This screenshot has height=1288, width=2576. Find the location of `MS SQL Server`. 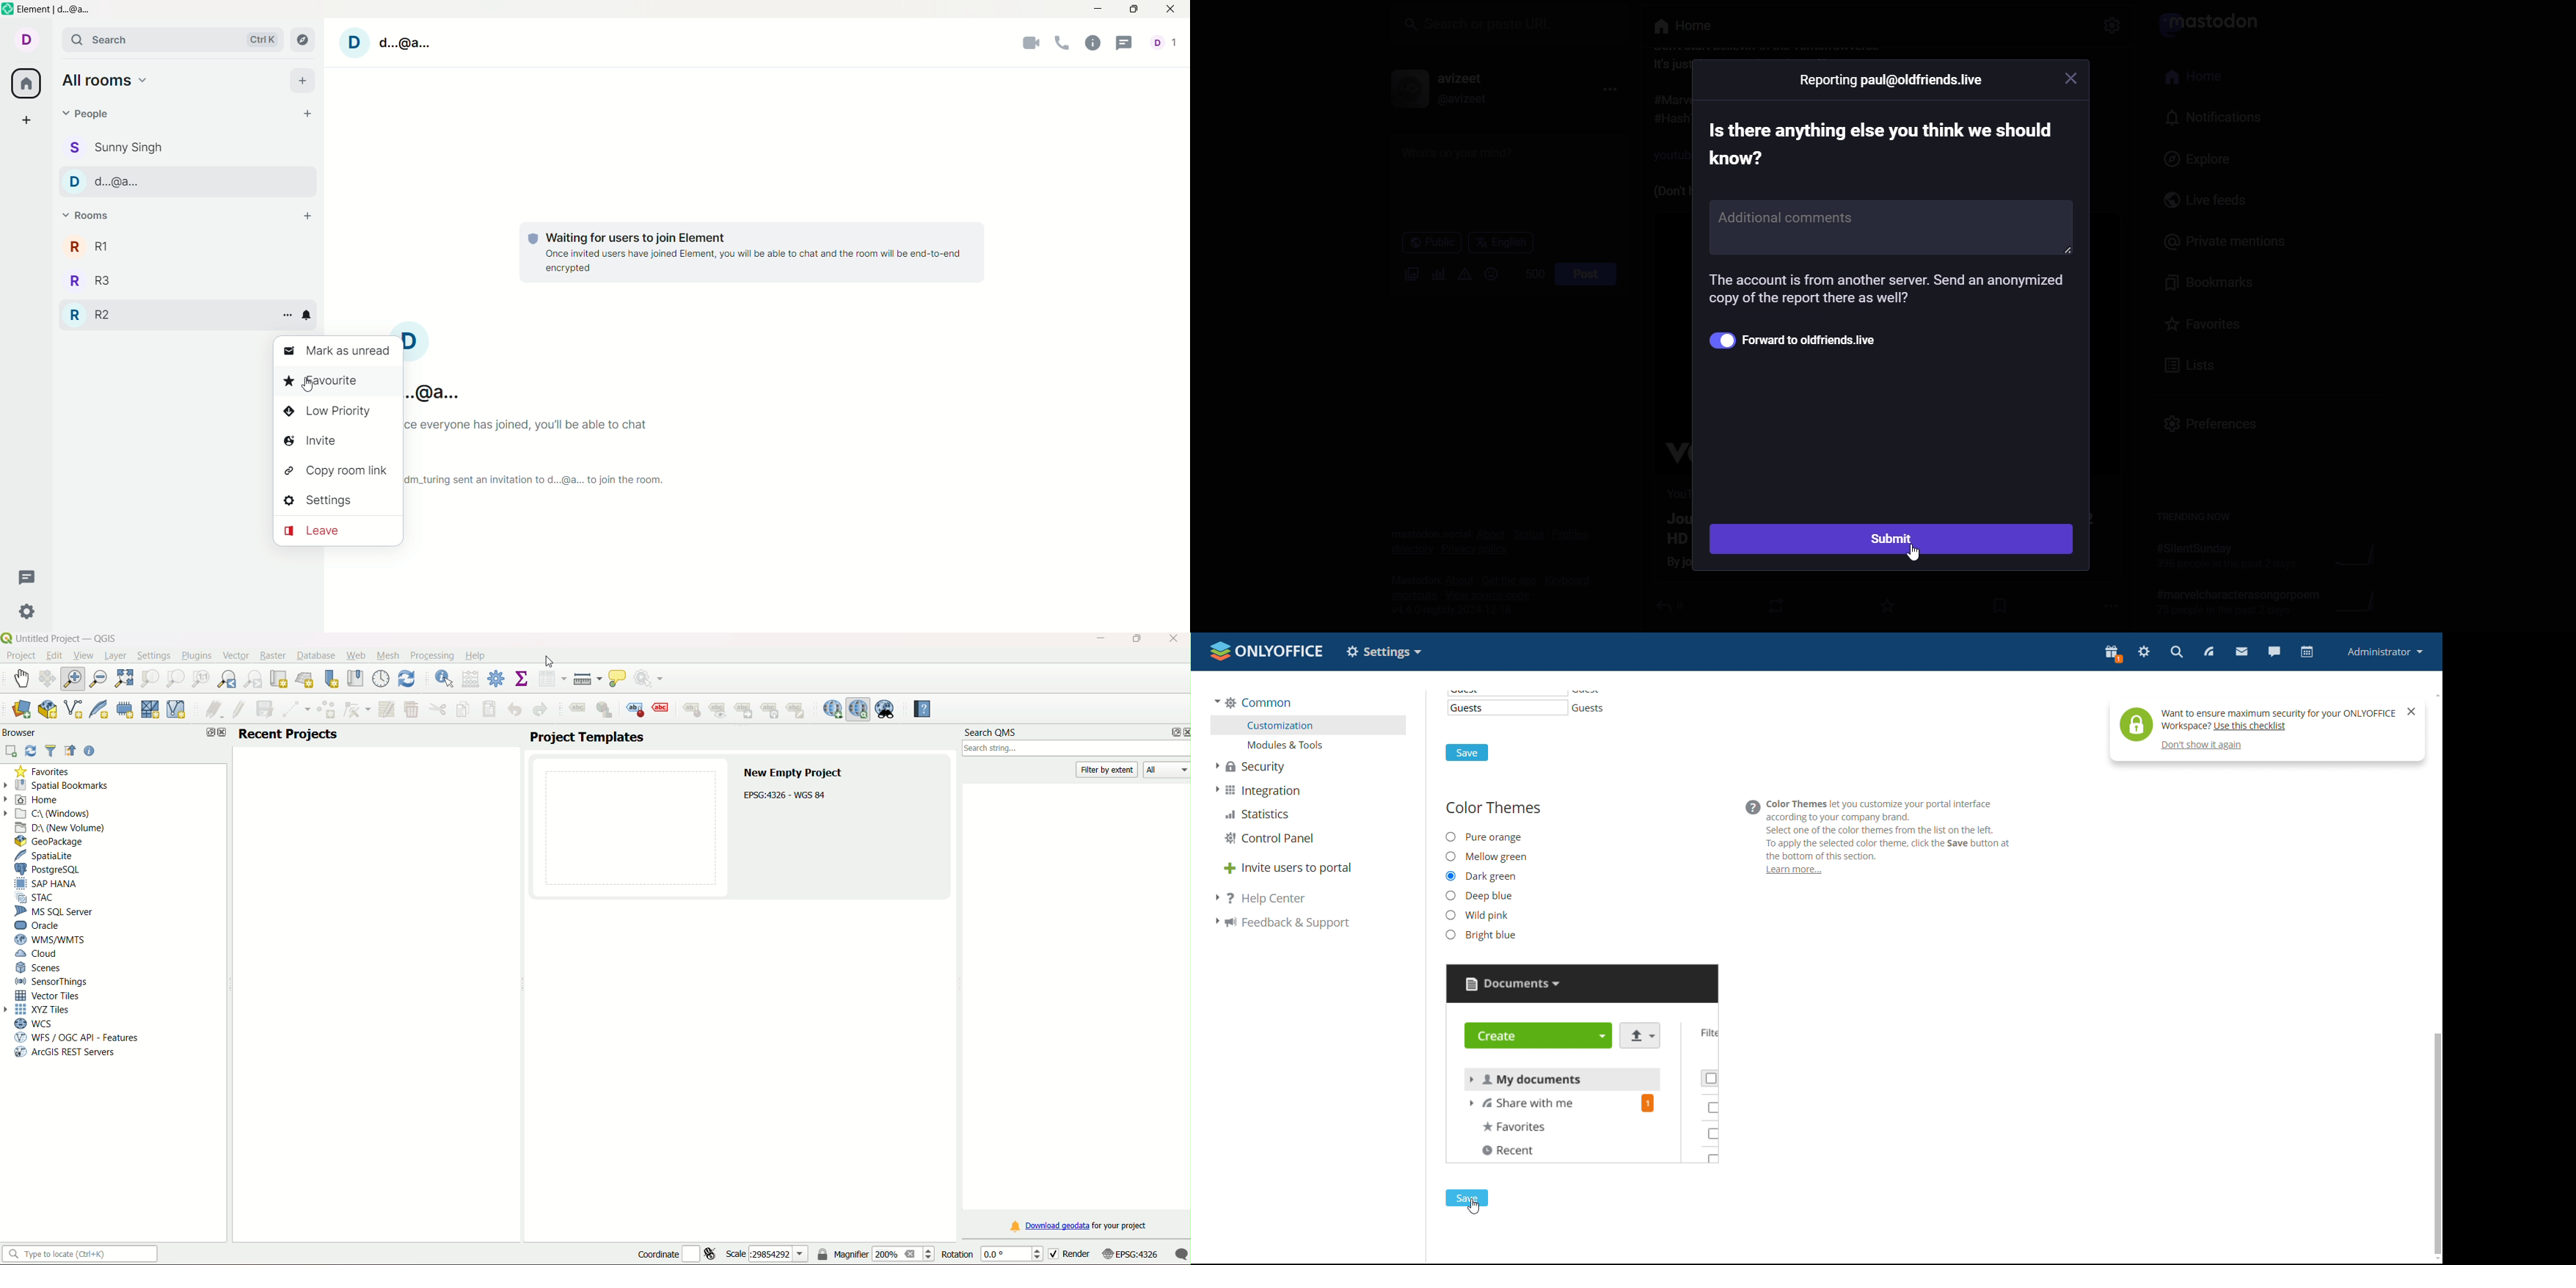

MS SQL Server is located at coordinates (55, 912).